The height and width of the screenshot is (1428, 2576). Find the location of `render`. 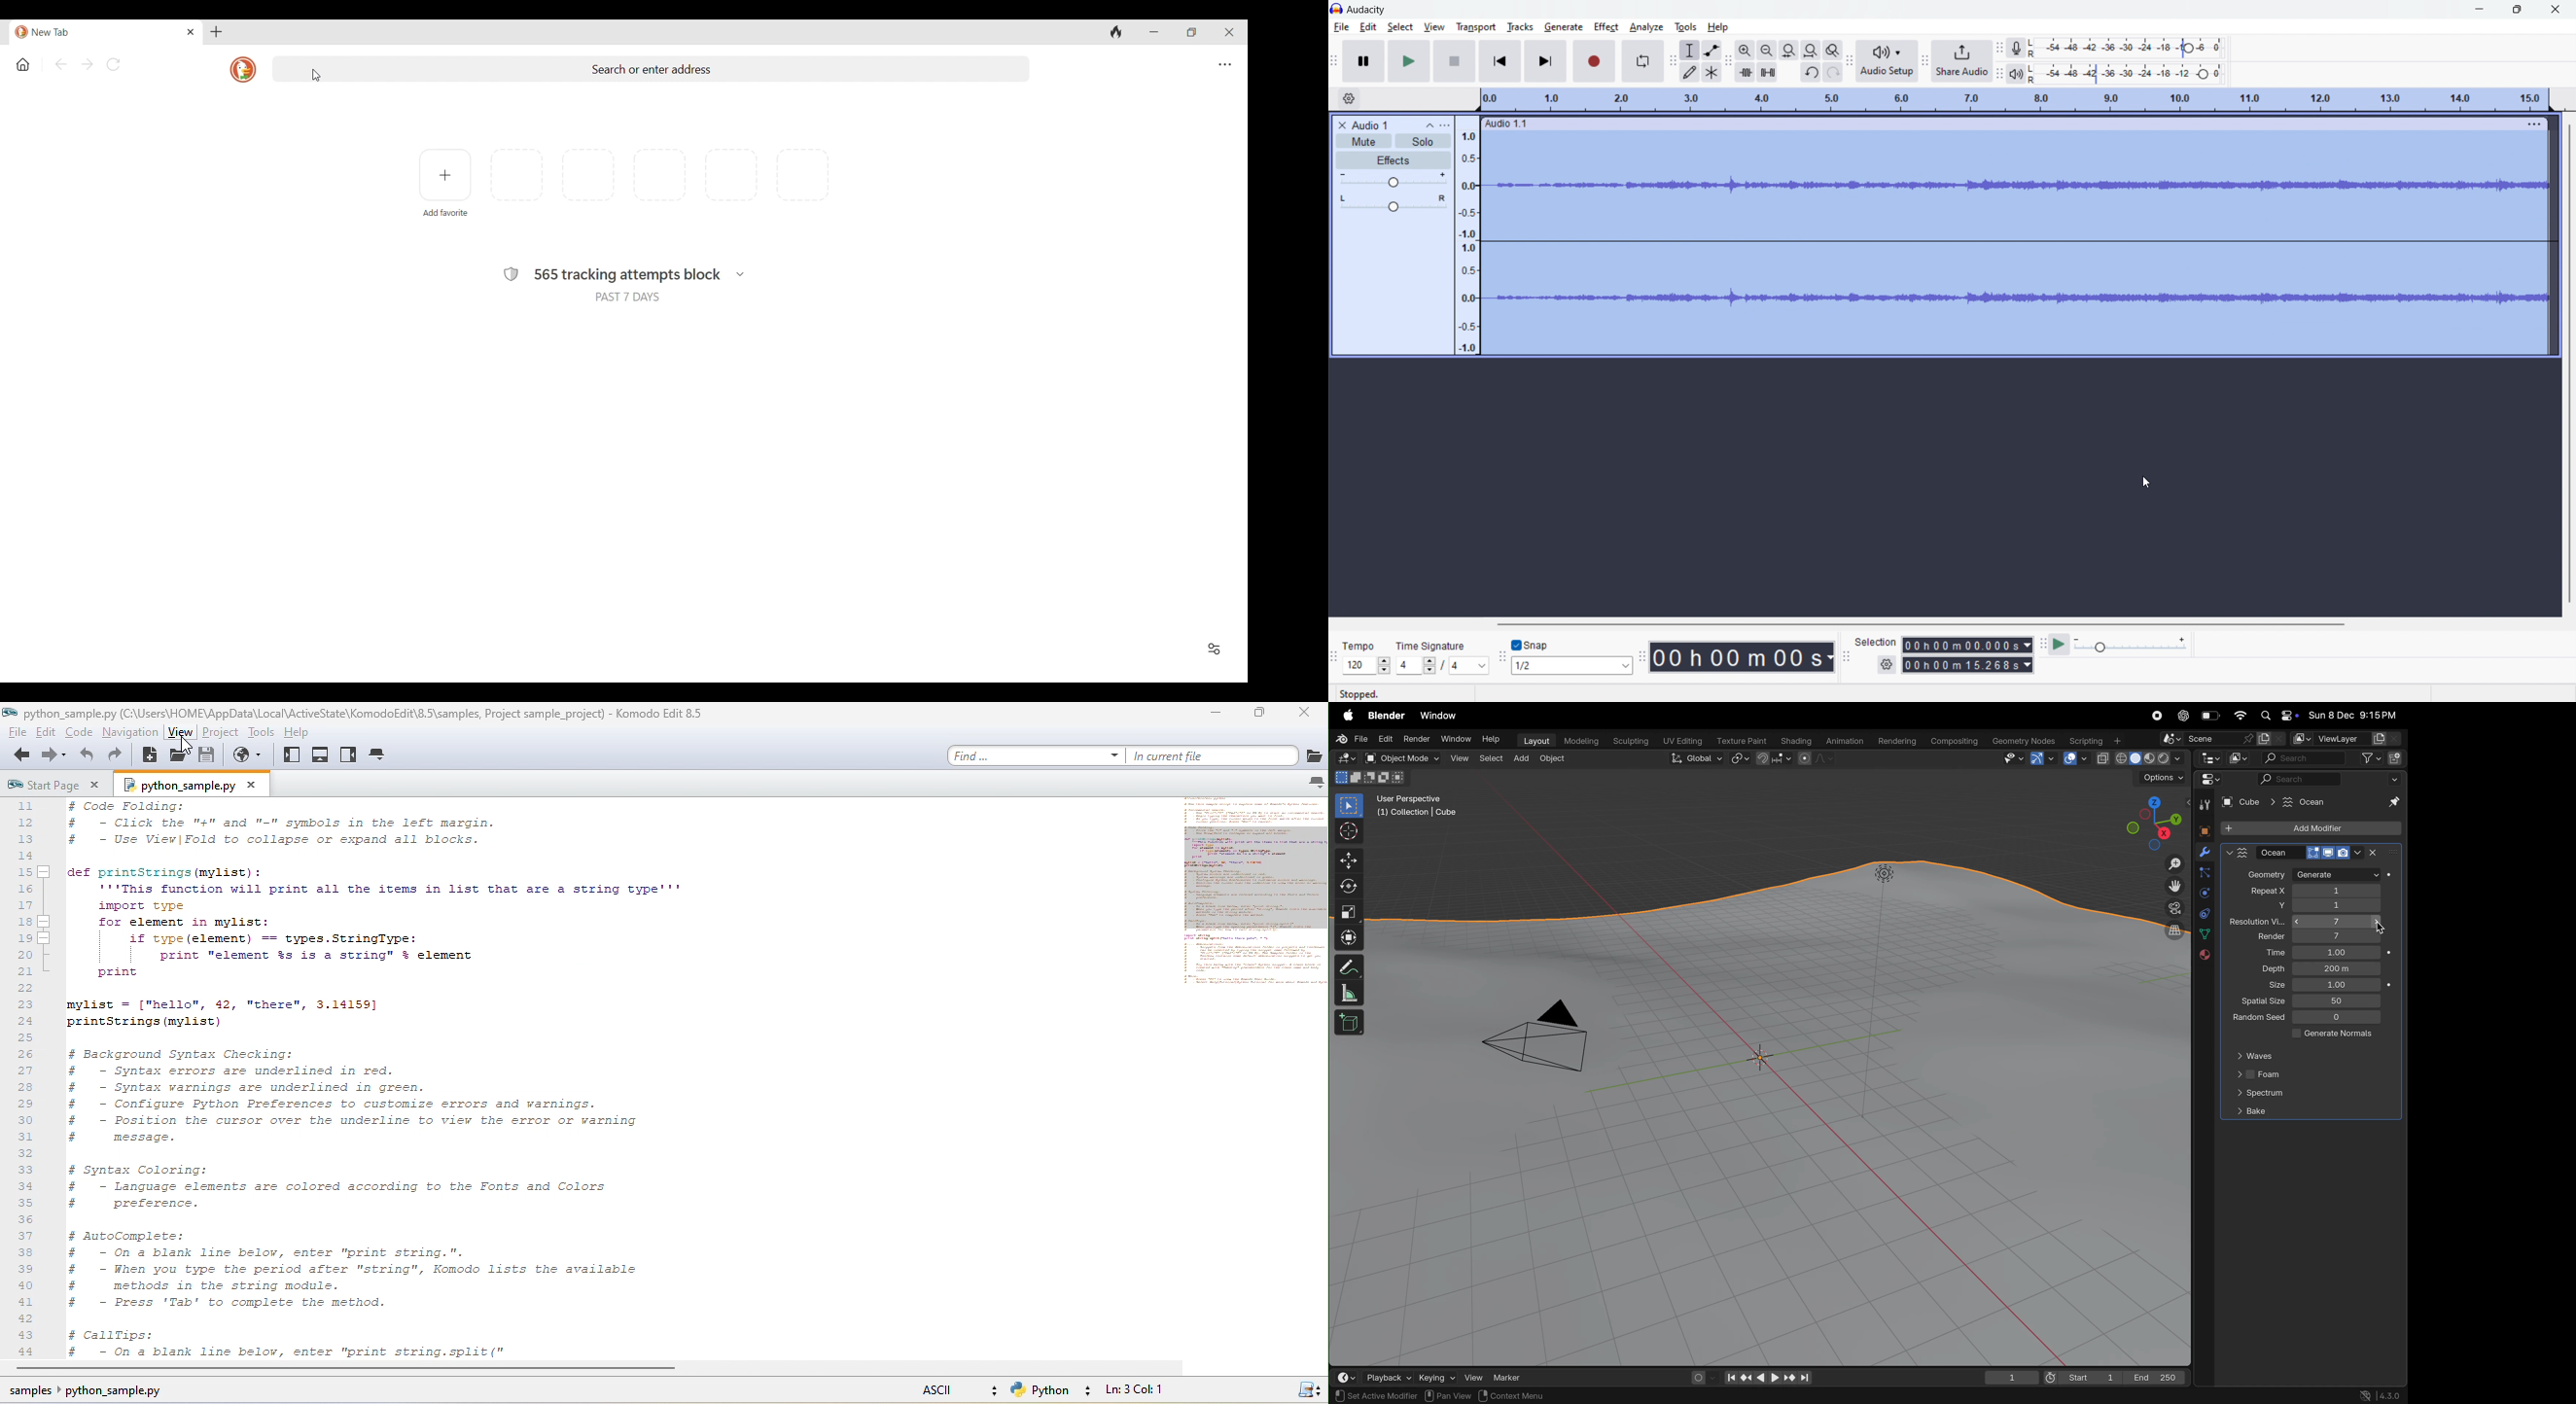

render is located at coordinates (2263, 937).